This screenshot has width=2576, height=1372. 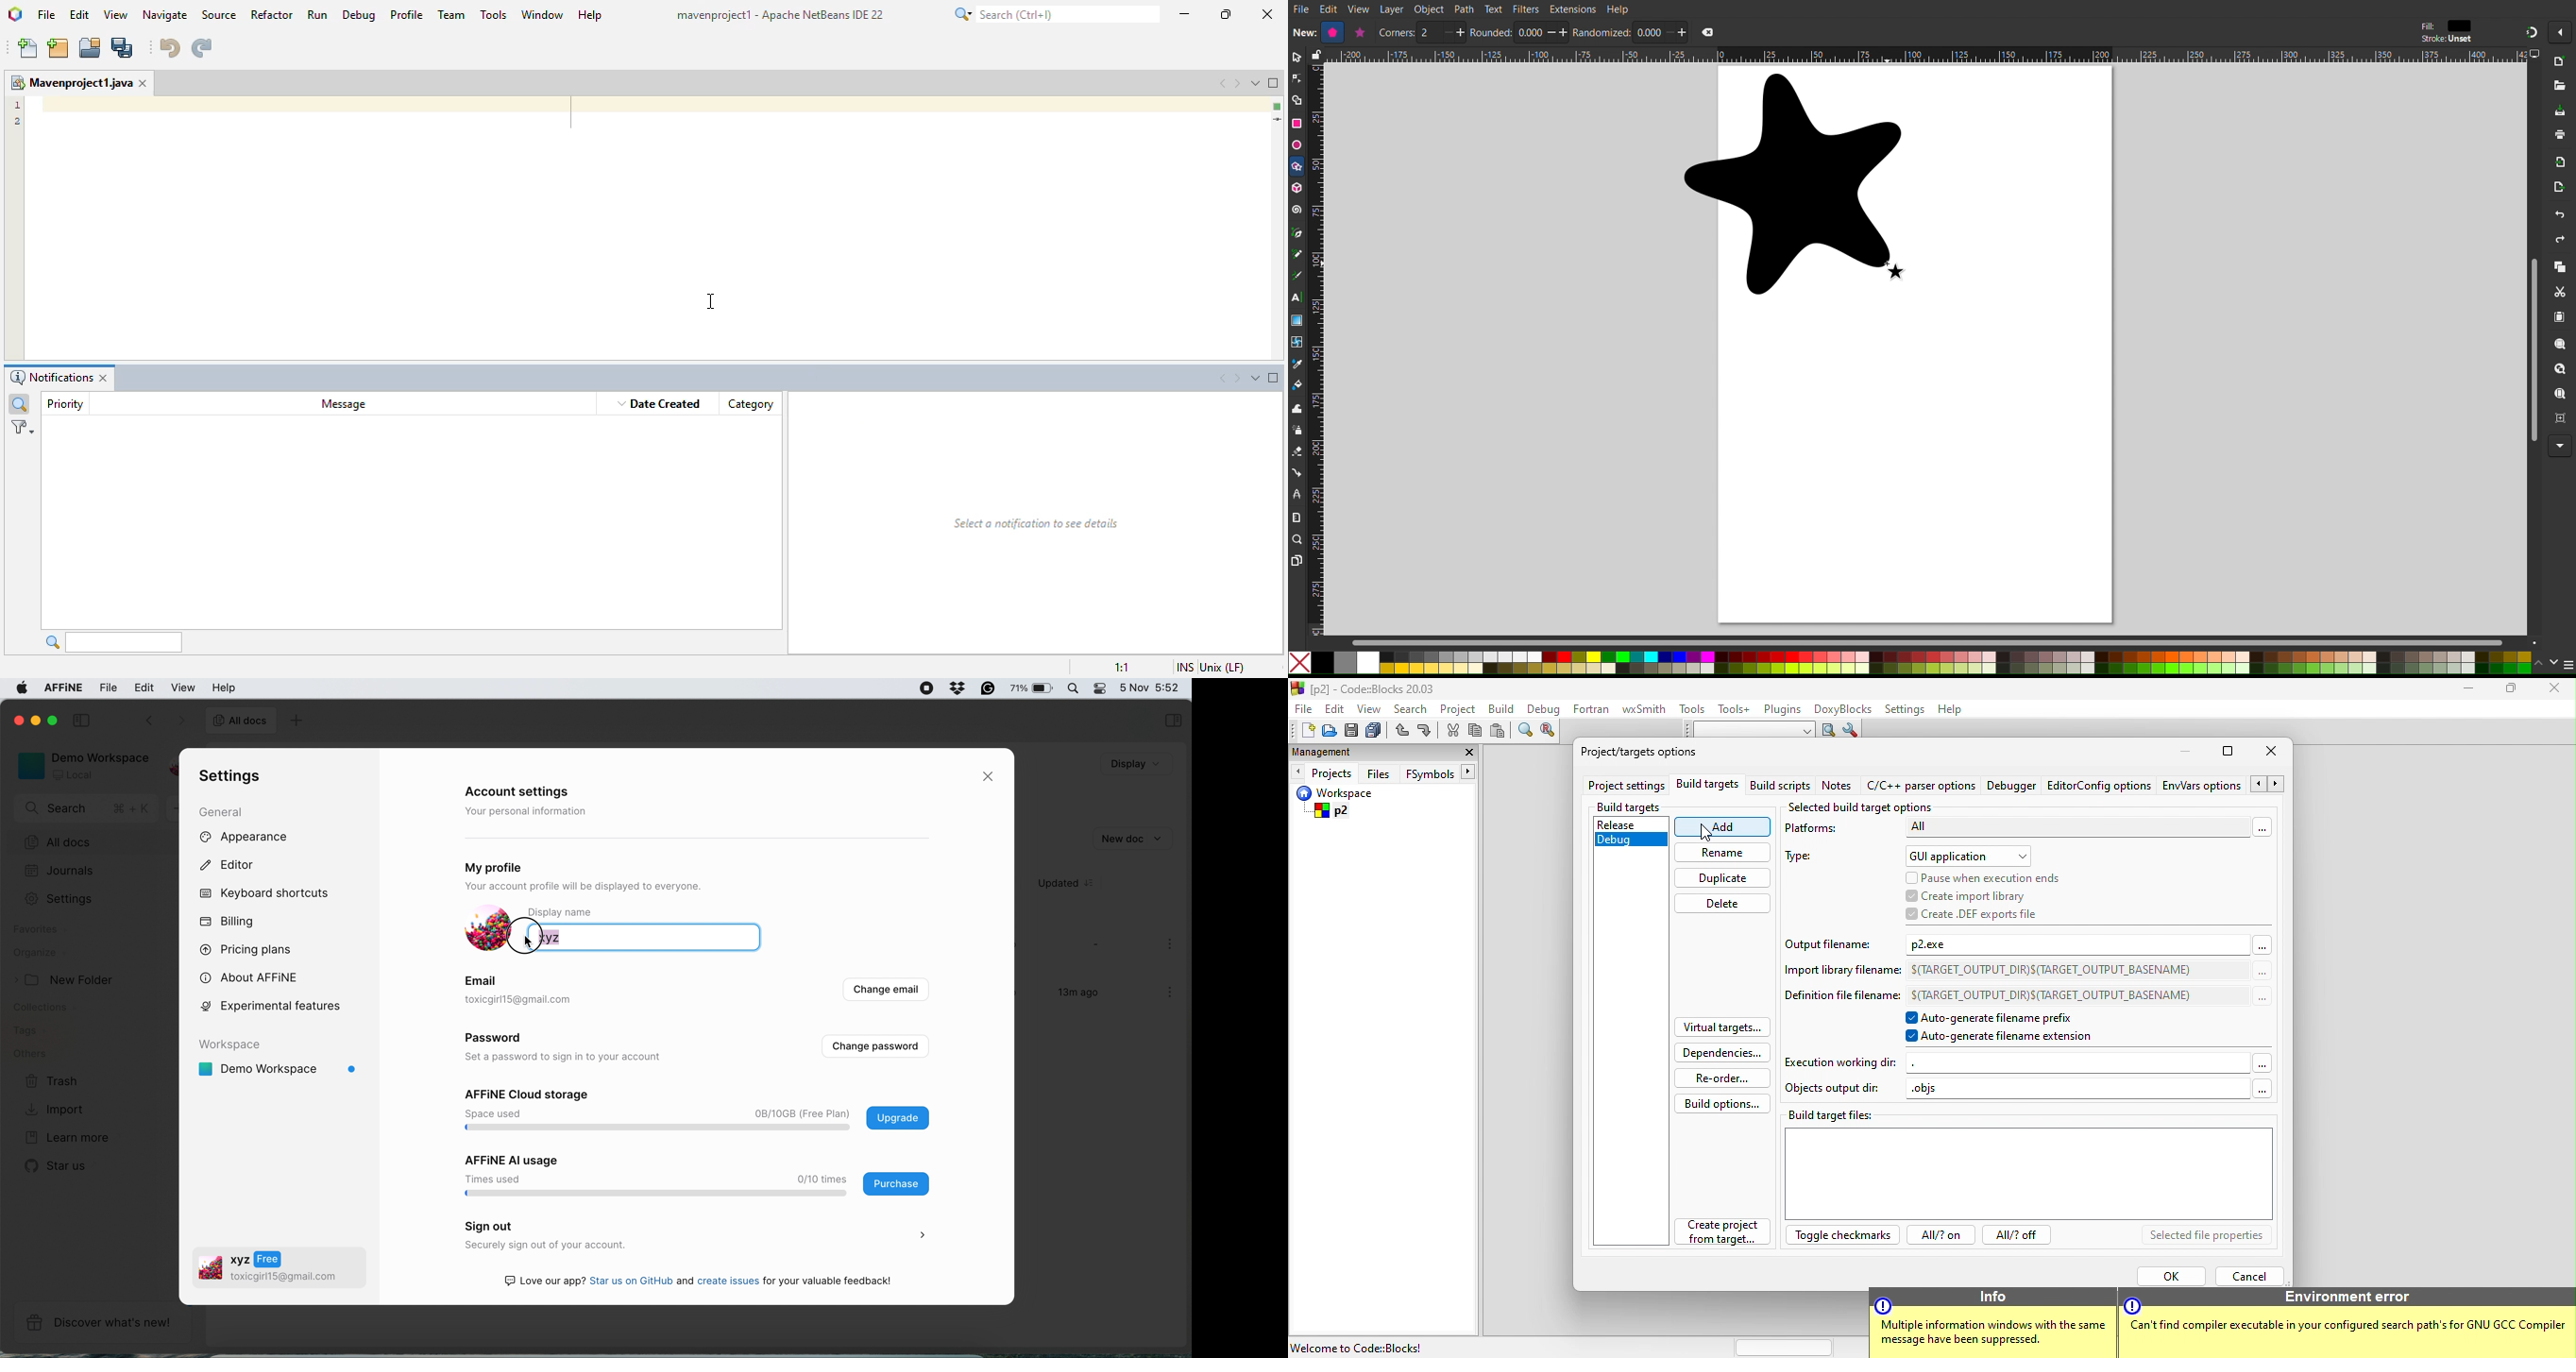 I want to click on Help, so click(x=1619, y=9).